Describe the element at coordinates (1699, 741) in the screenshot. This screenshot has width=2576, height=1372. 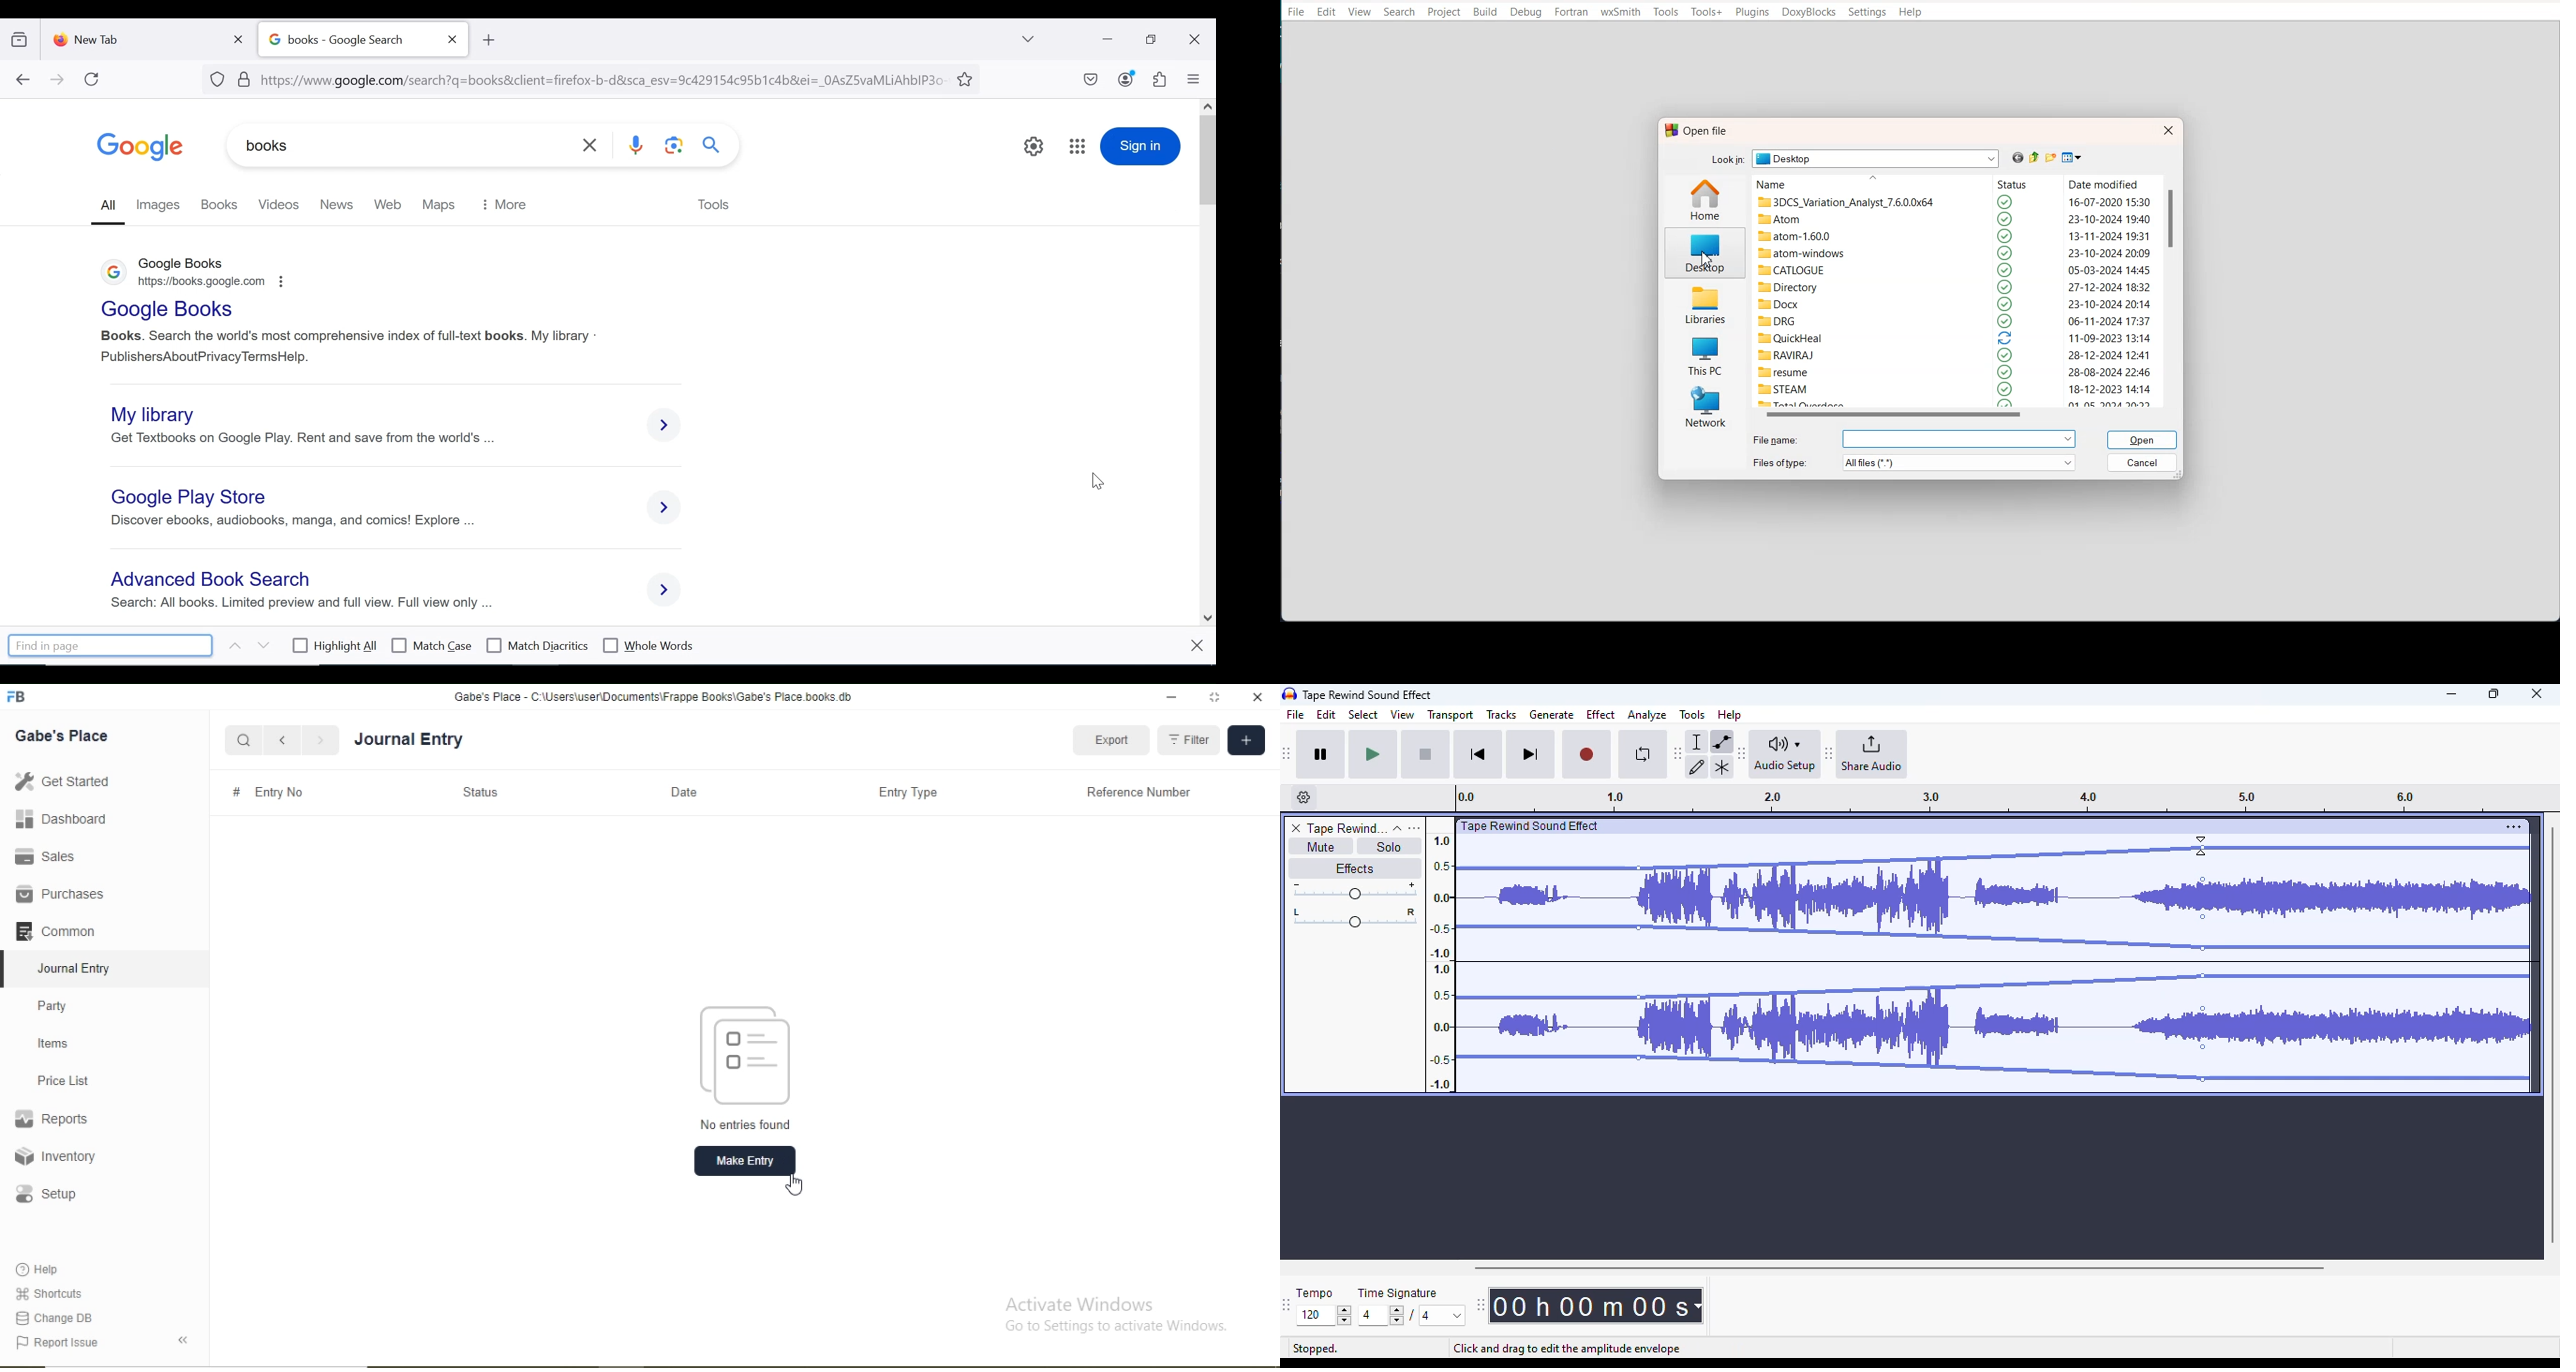
I see `selection tool` at that location.